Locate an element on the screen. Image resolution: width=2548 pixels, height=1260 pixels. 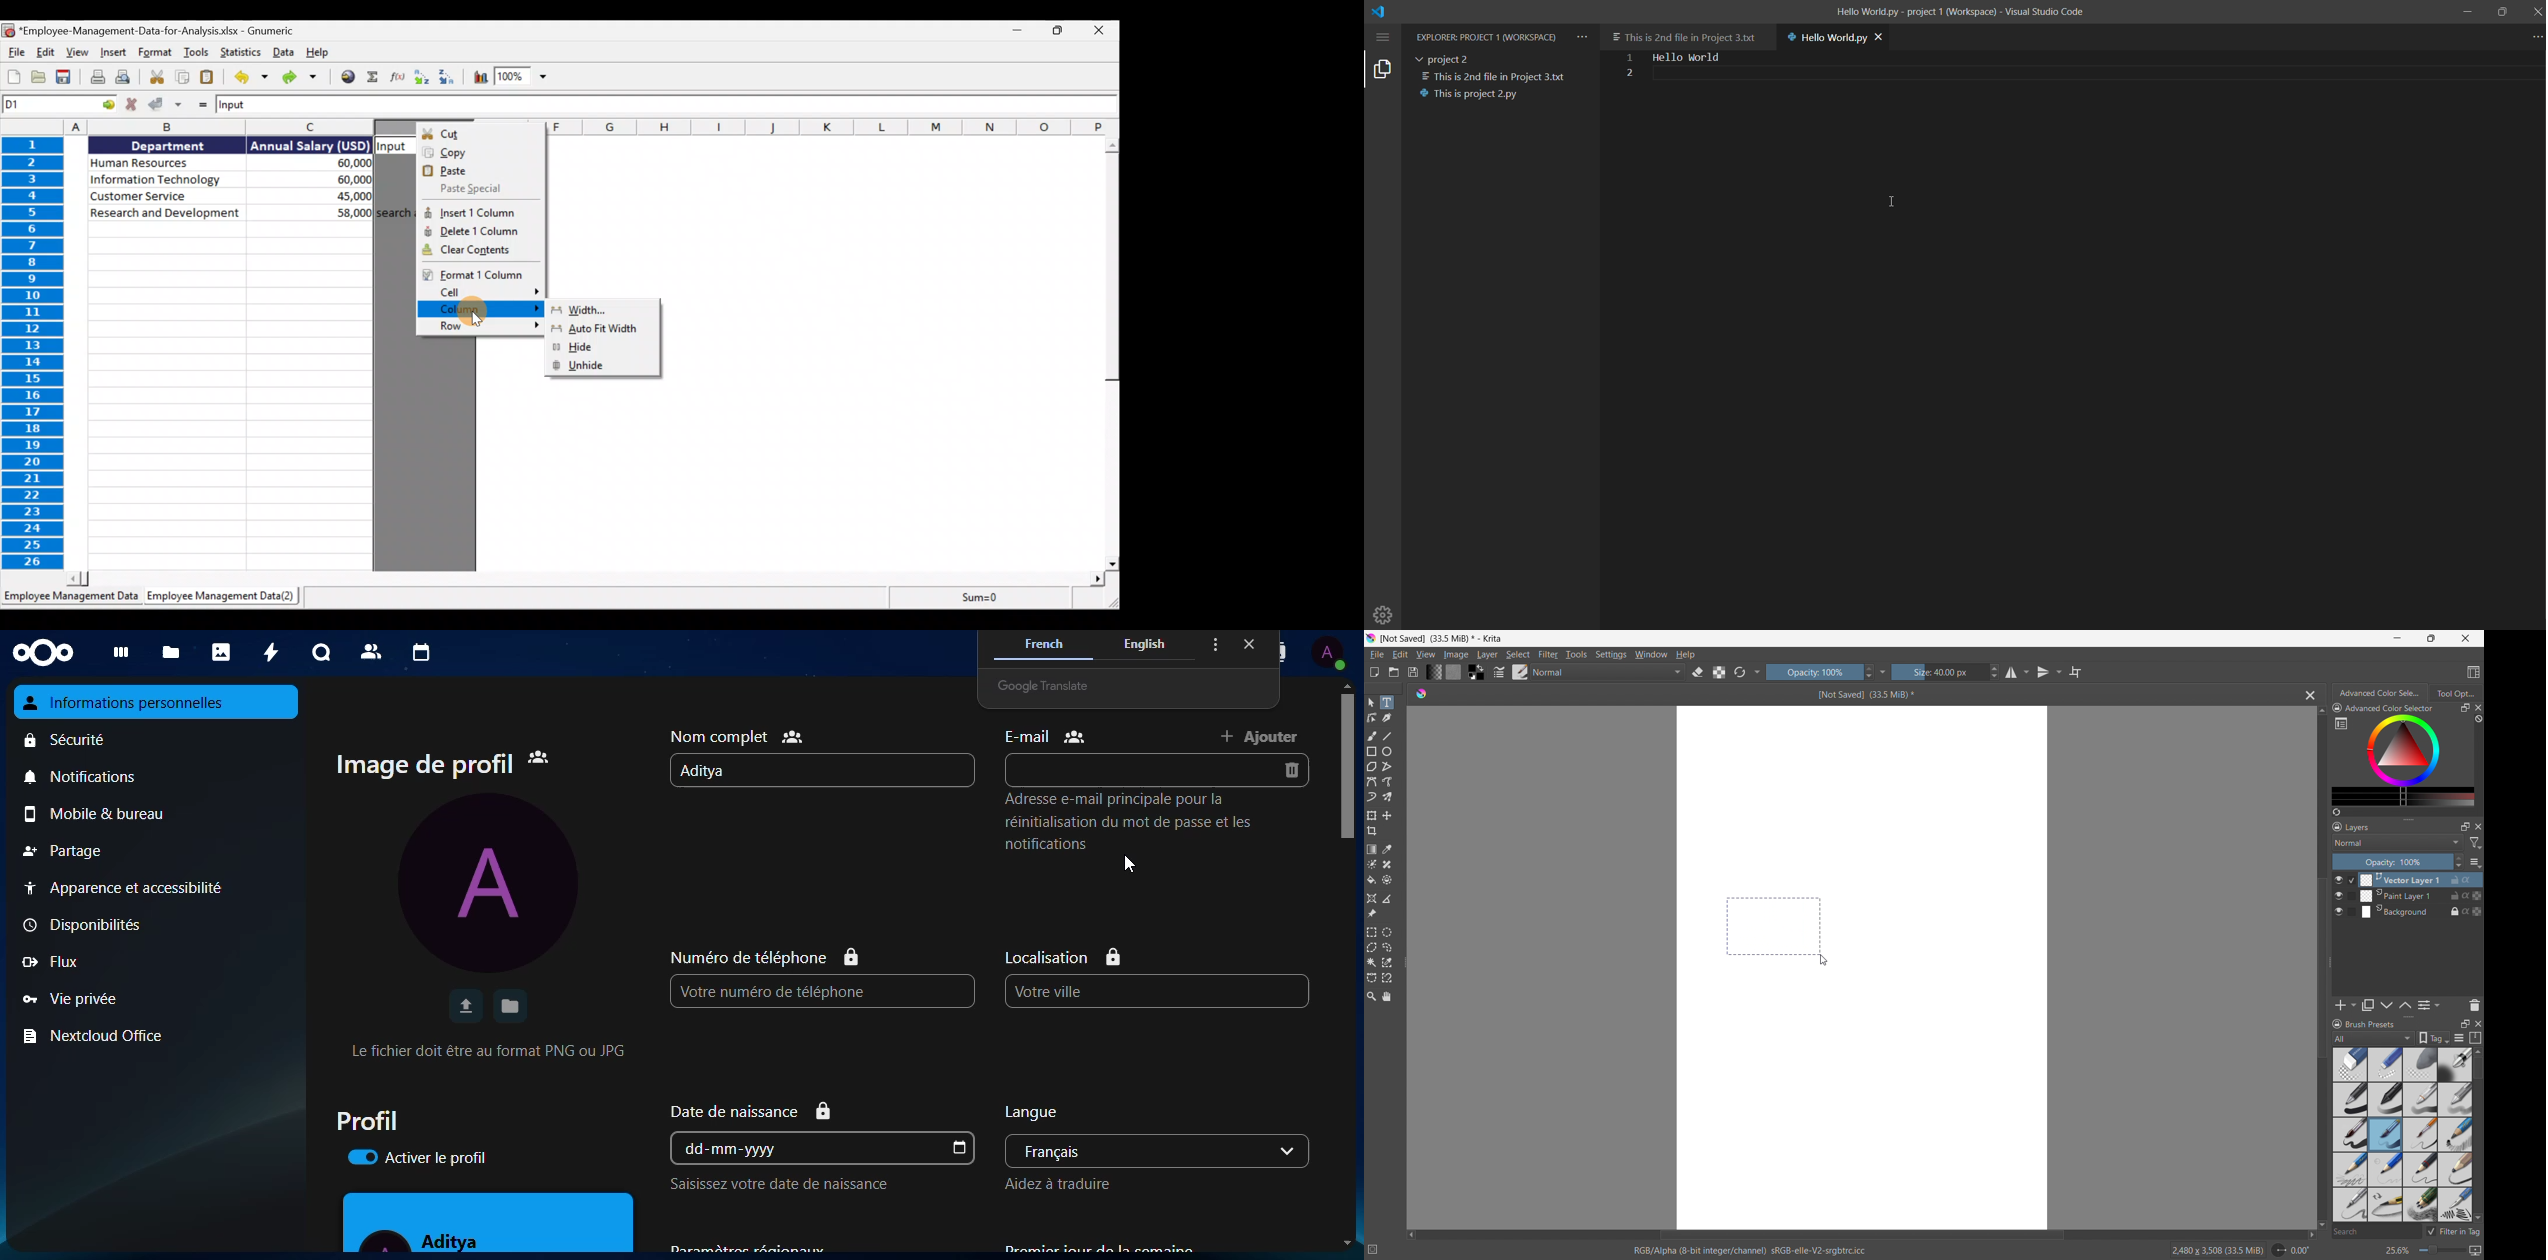
Edit a function in the current cell is located at coordinates (397, 78).